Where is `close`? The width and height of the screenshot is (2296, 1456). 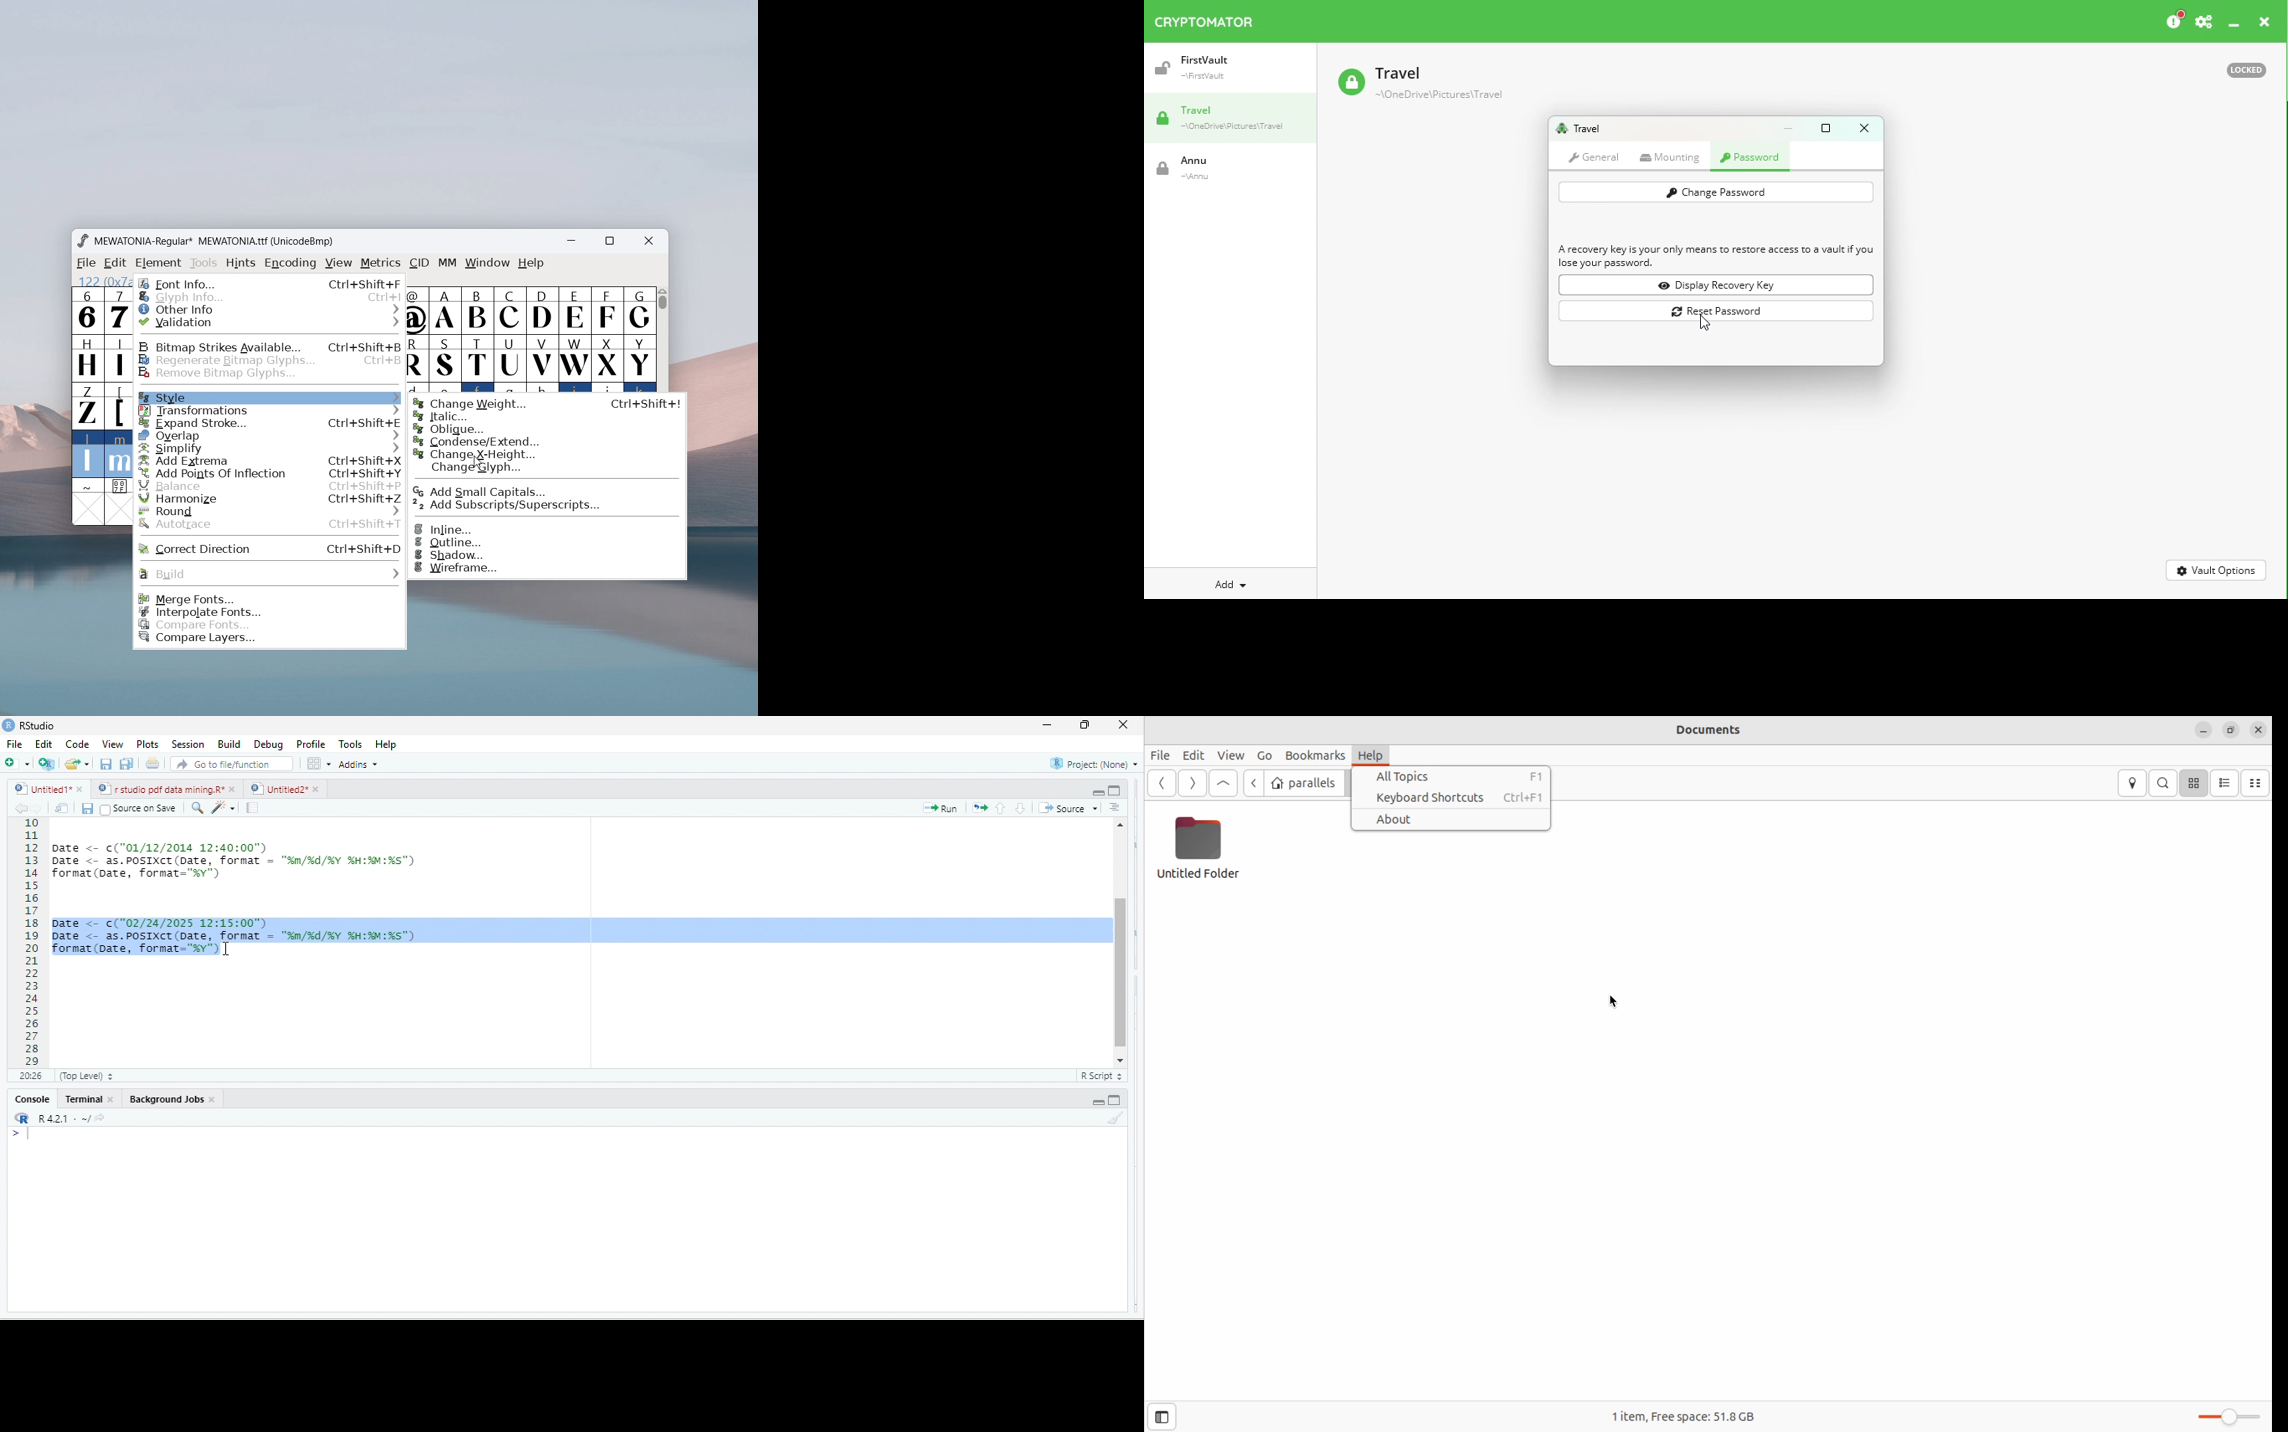
close is located at coordinates (215, 1102).